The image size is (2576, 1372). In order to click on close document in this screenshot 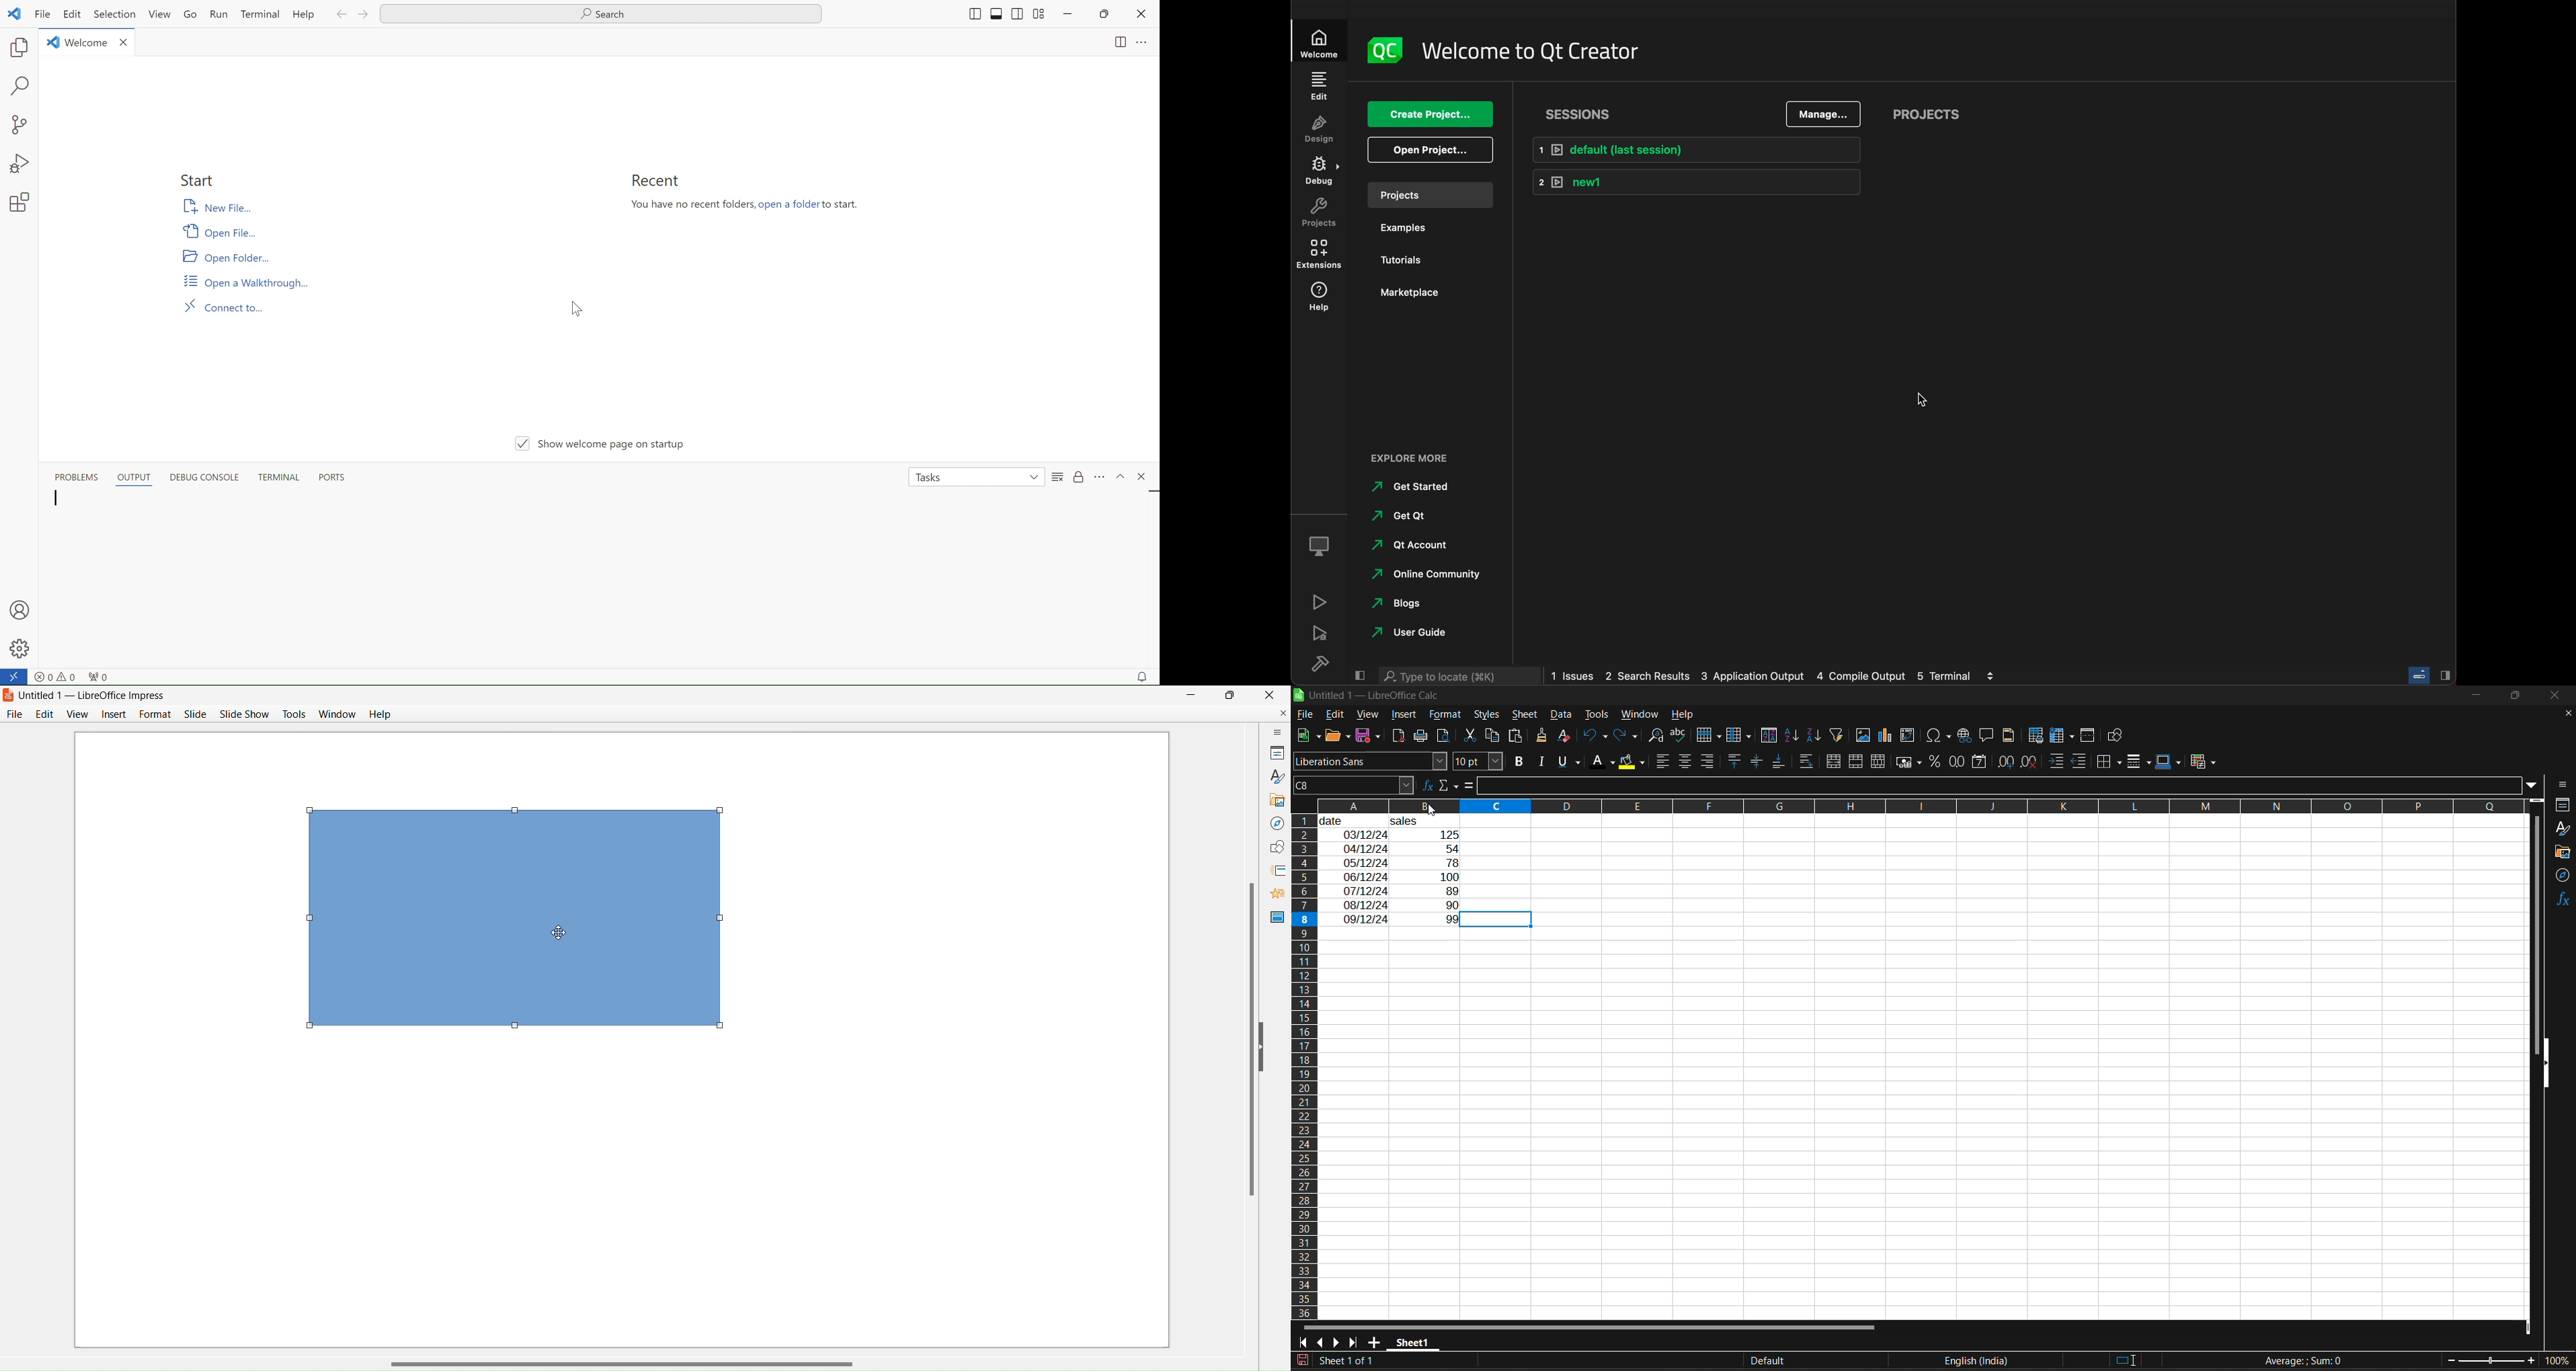, I will do `click(2566, 714)`.